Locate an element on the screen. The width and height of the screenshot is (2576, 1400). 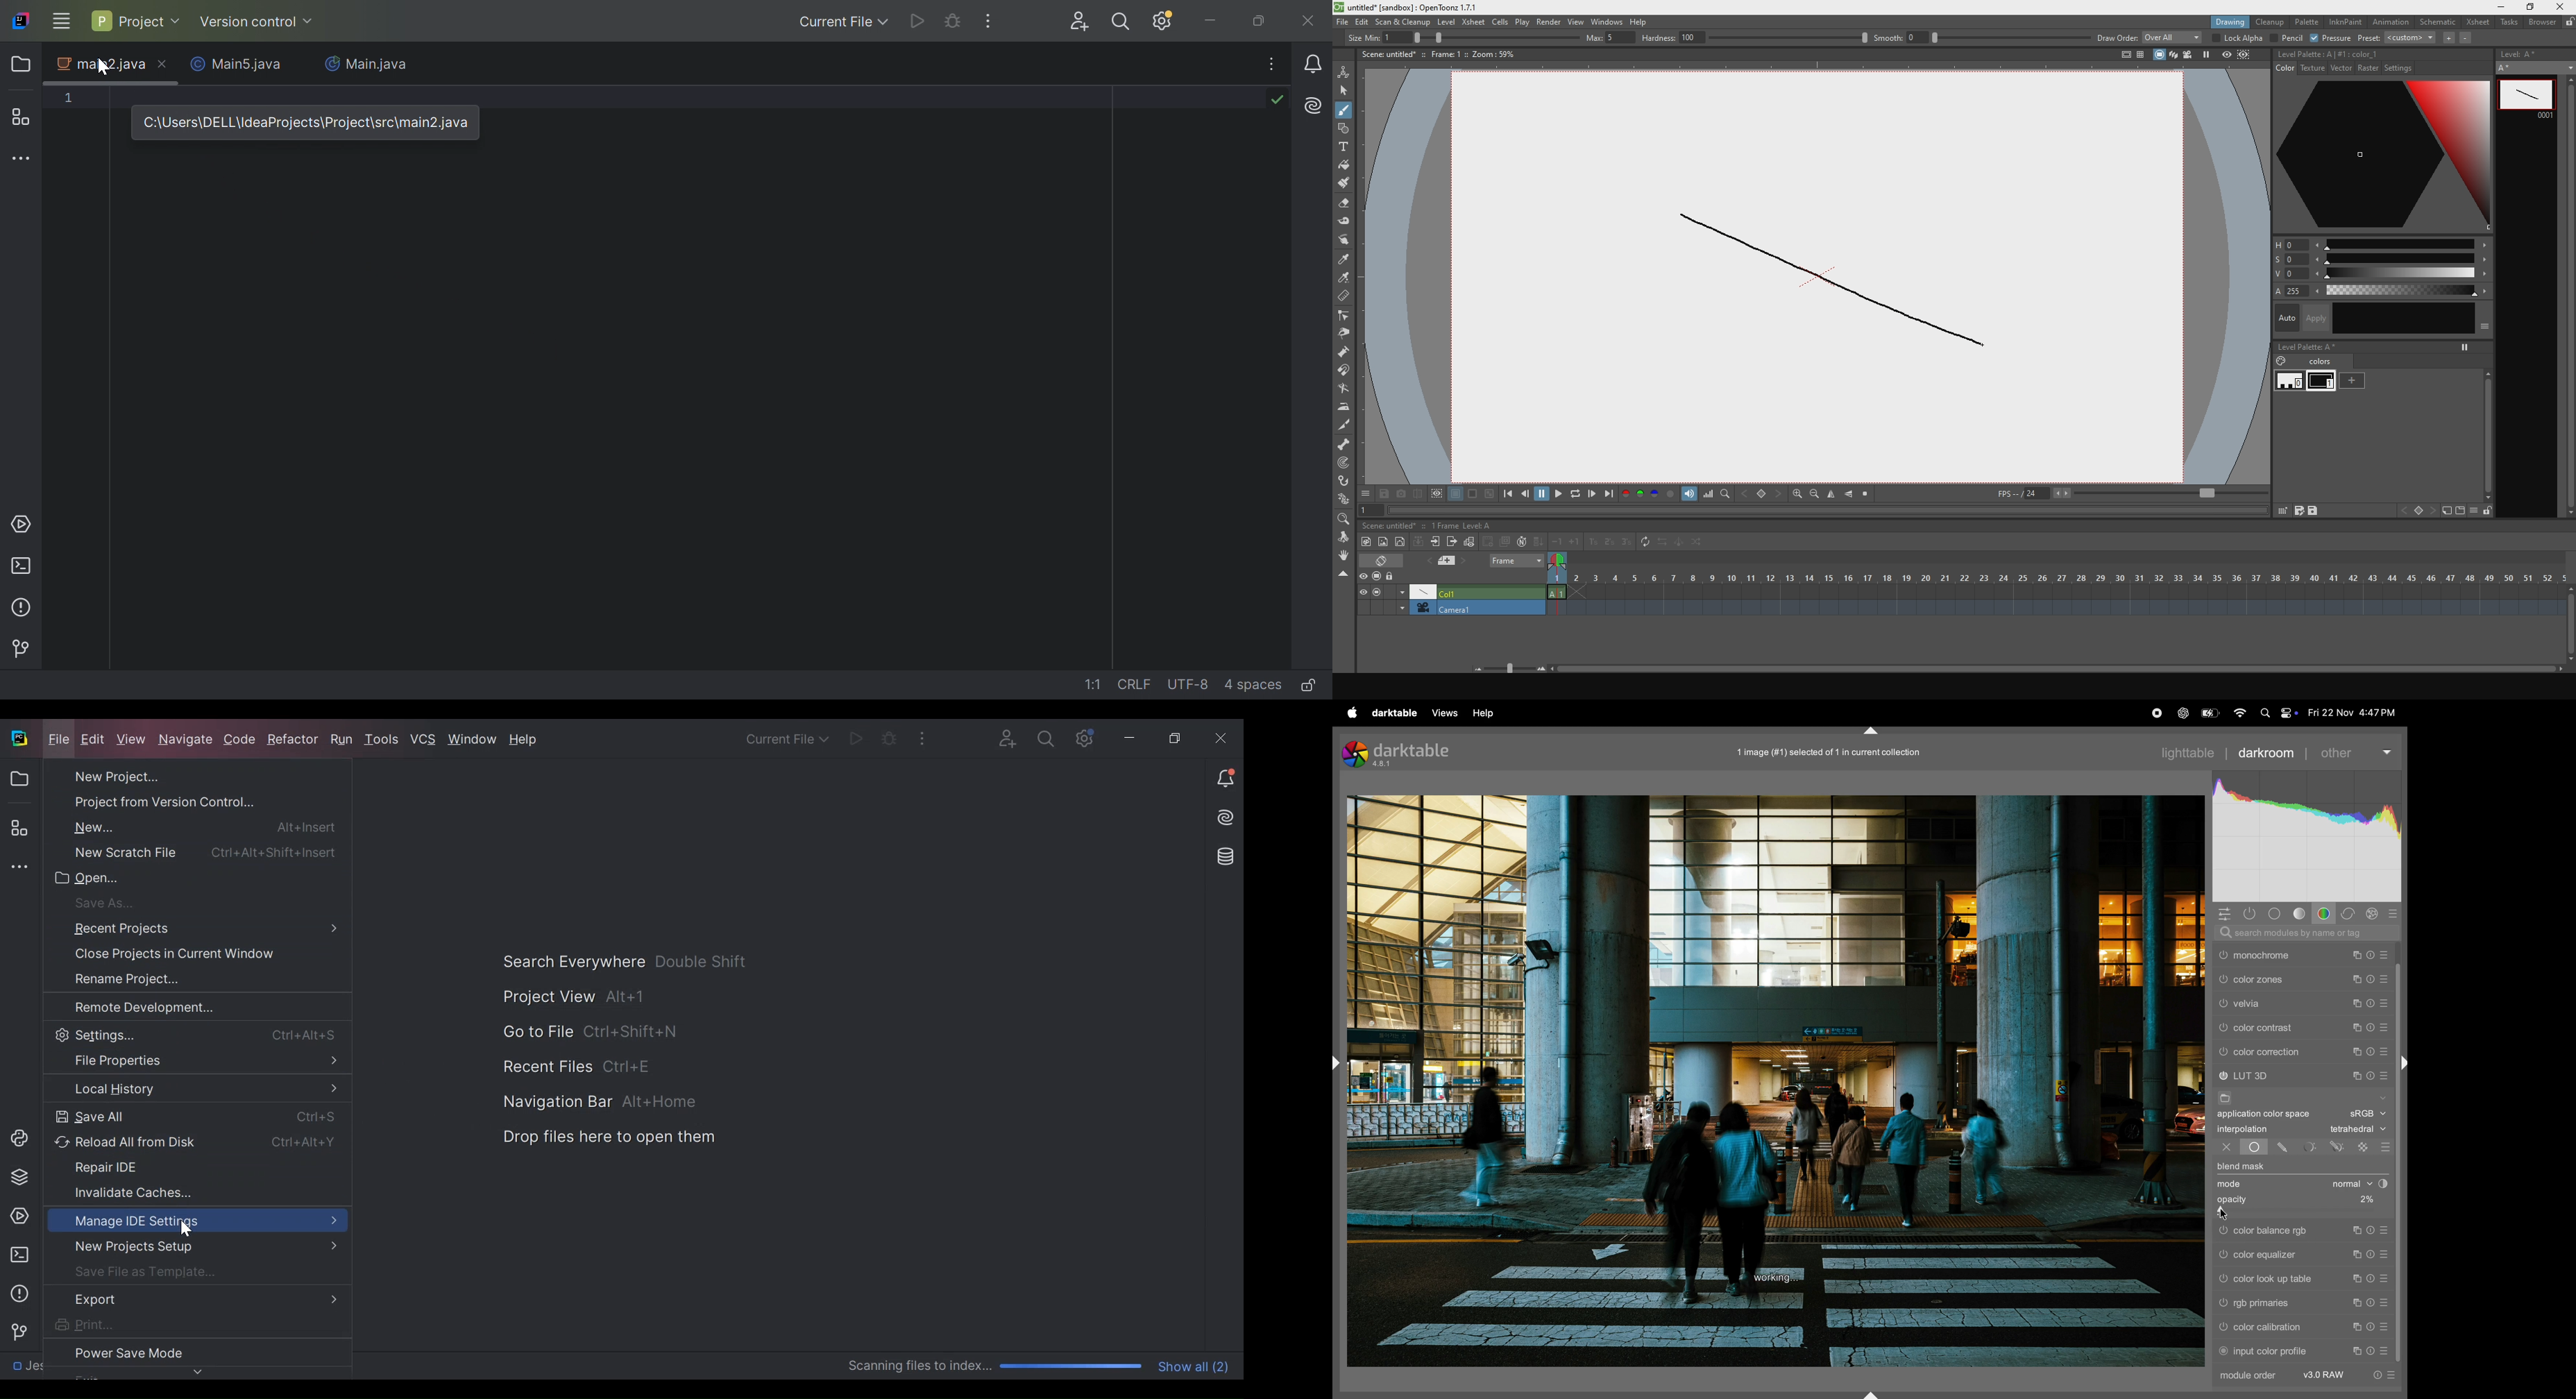
pressure is located at coordinates (2332, 38).